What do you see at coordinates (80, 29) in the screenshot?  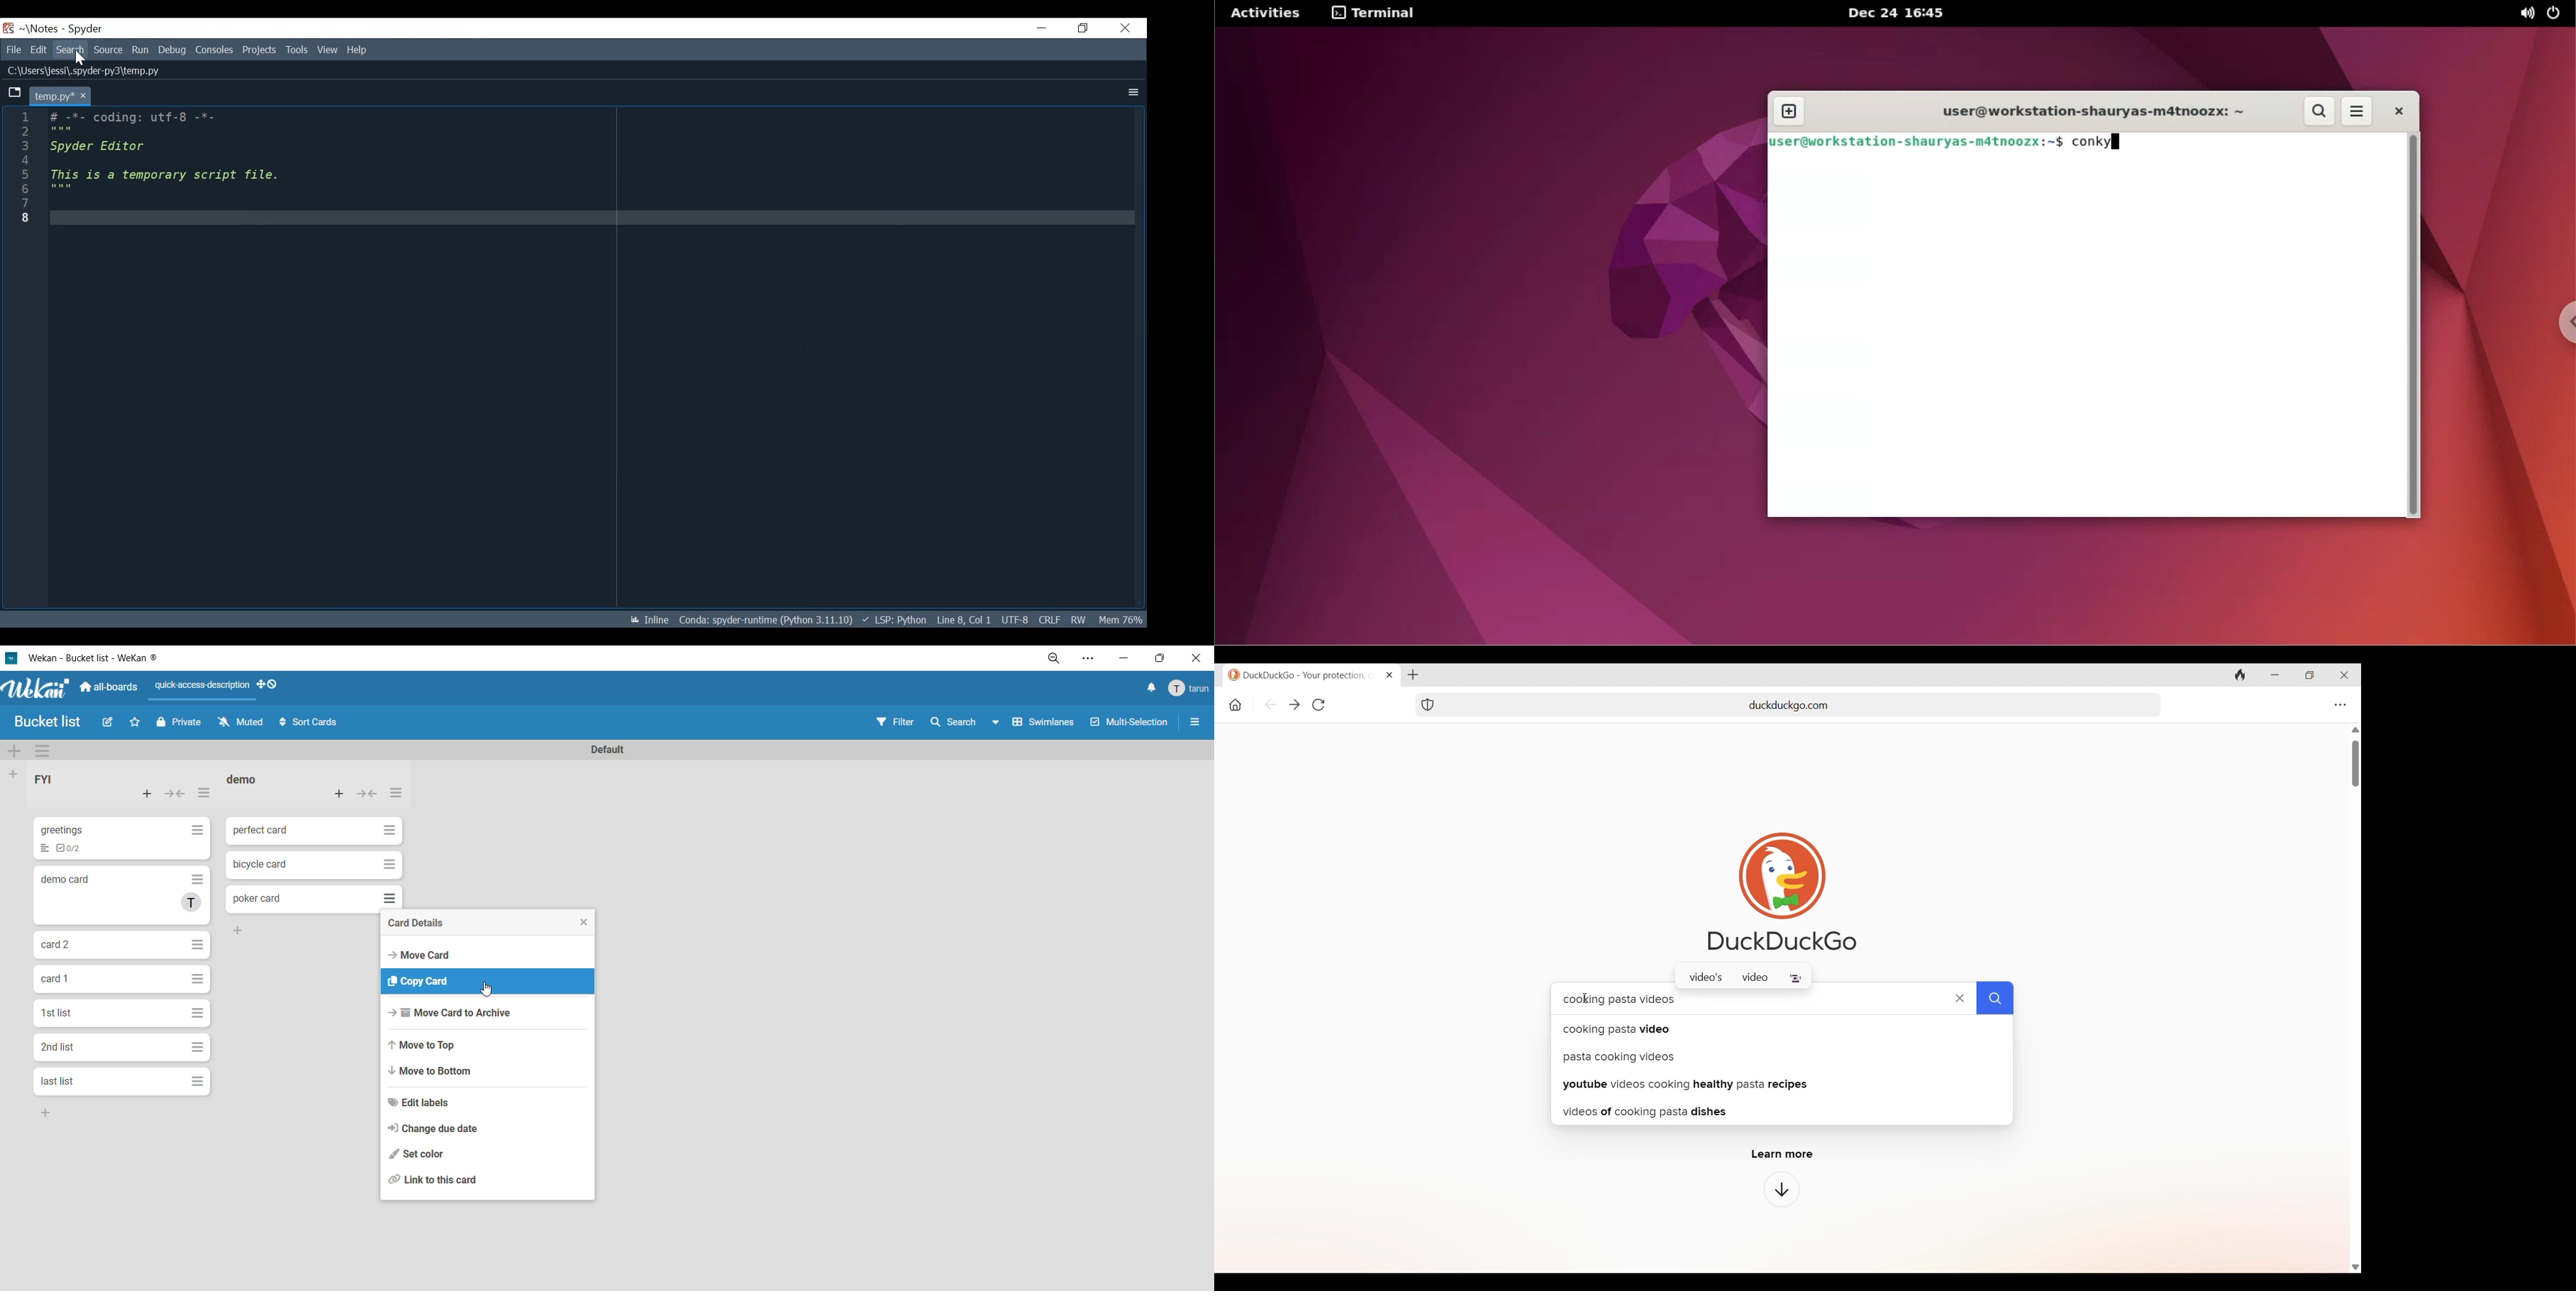 I see `Spyder` at bounding box center [80, 29].